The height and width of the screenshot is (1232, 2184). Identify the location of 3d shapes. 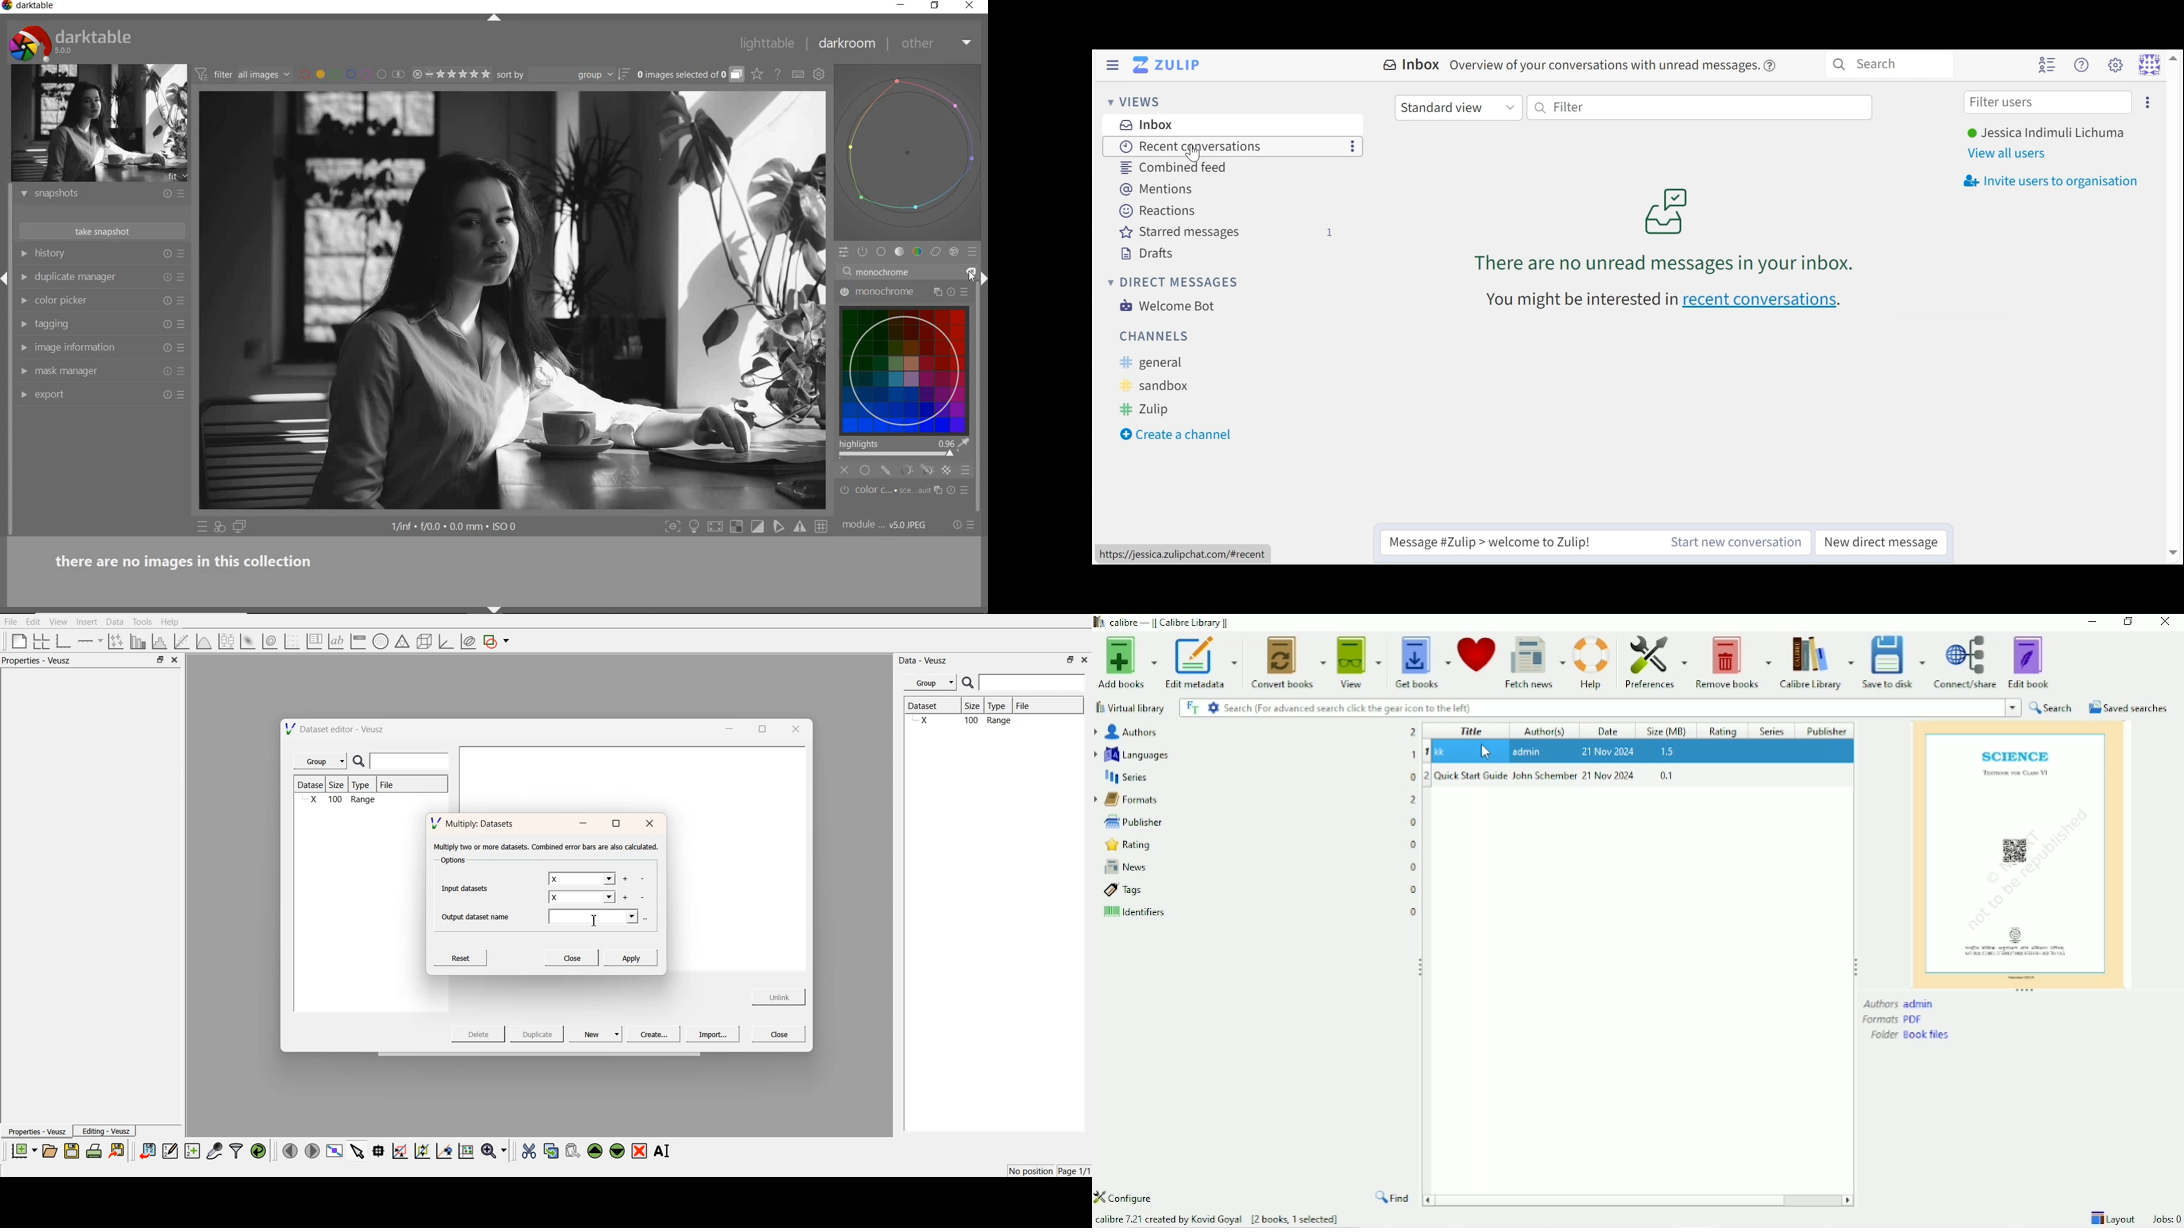
(422, 641).